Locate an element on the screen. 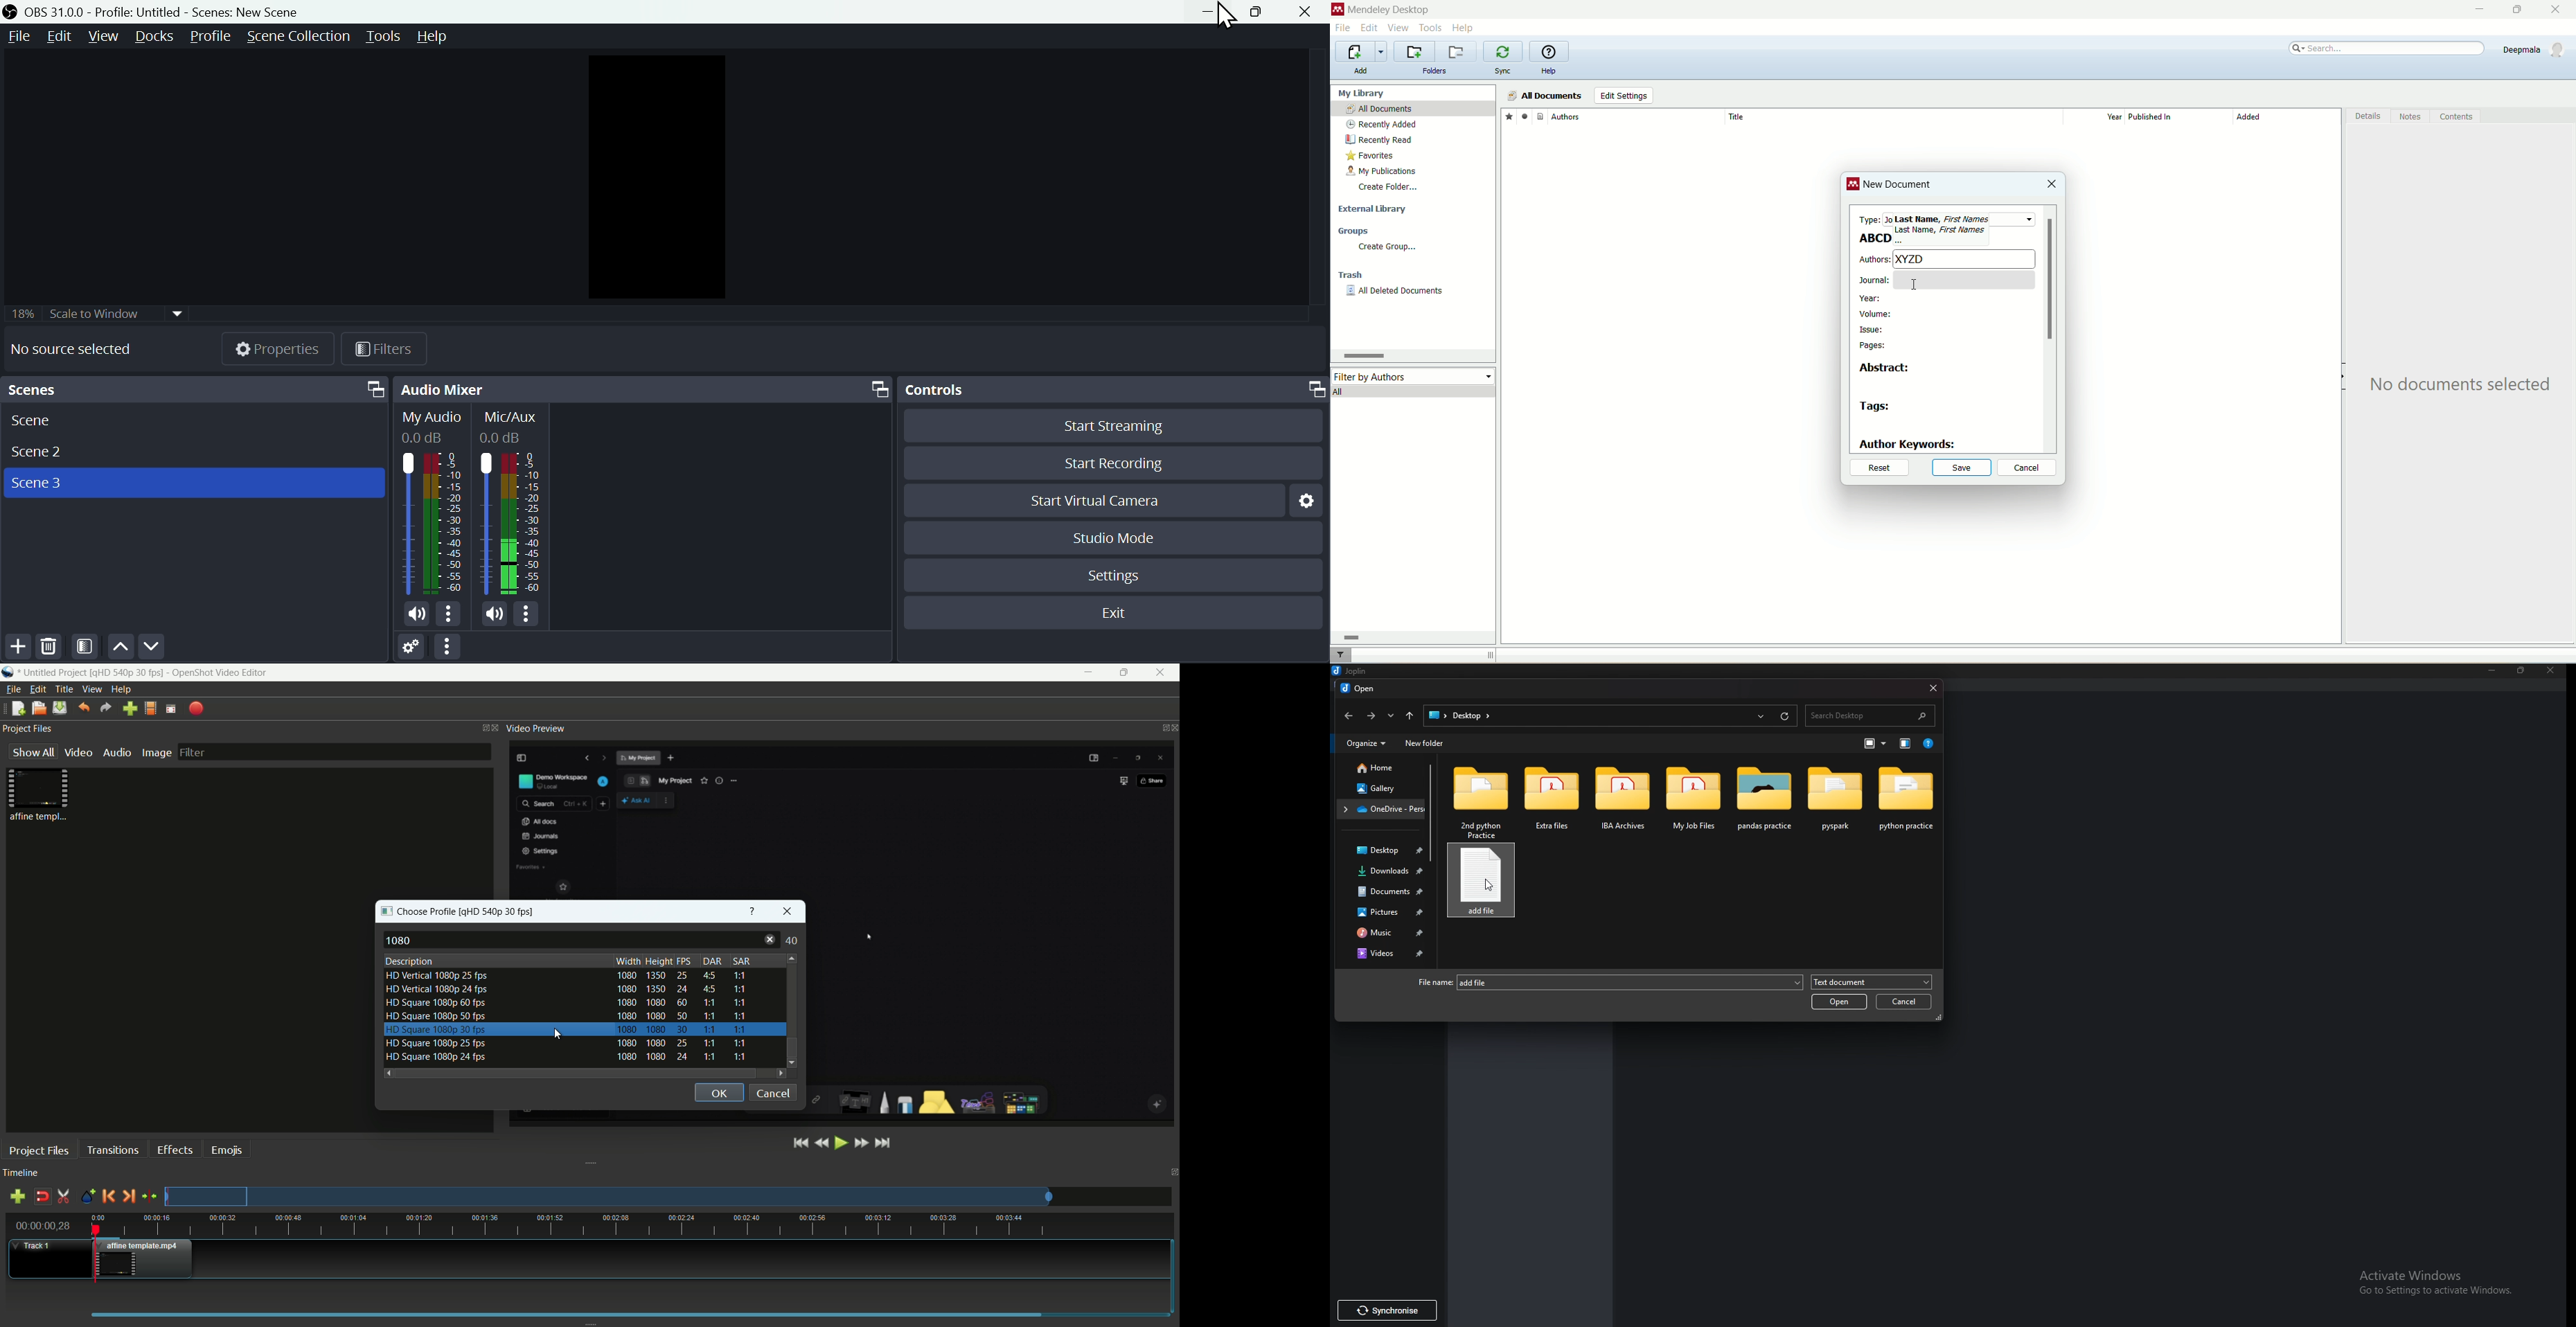 The width and height of the screenshot is (2576, 1344). Scale to window is located at coordinates (129, 313).